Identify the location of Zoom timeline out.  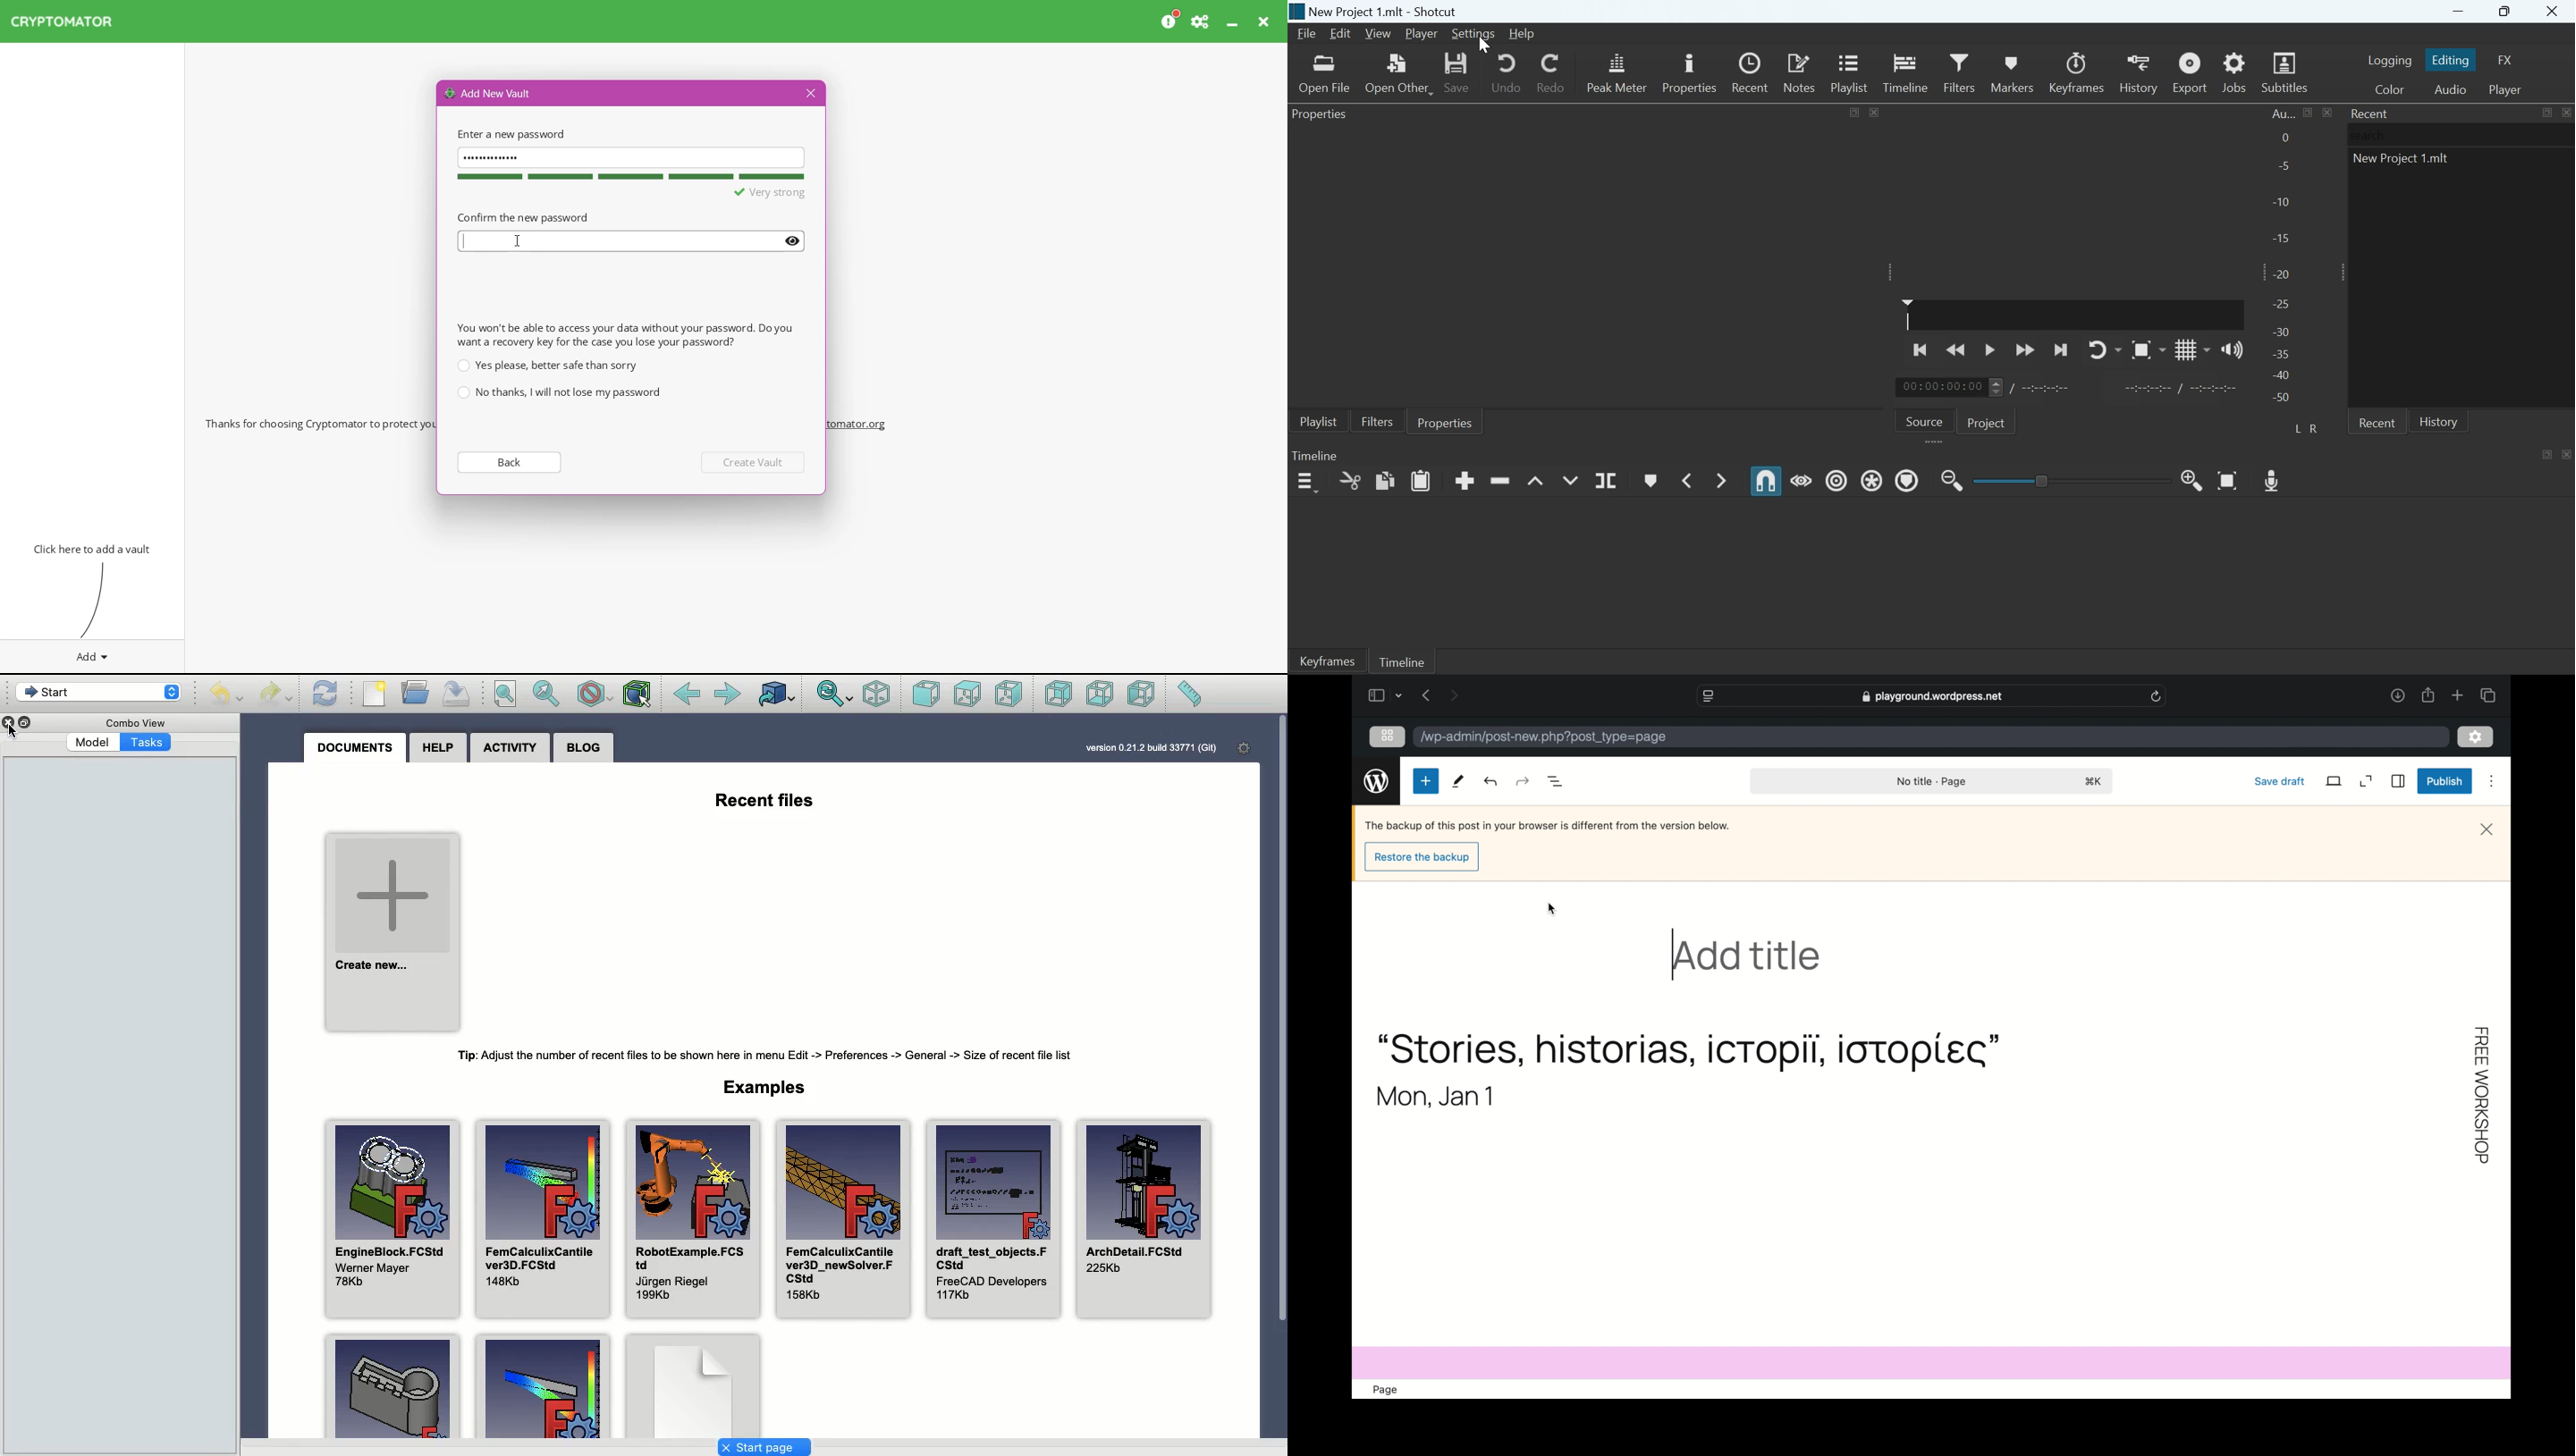
(2192, 480).